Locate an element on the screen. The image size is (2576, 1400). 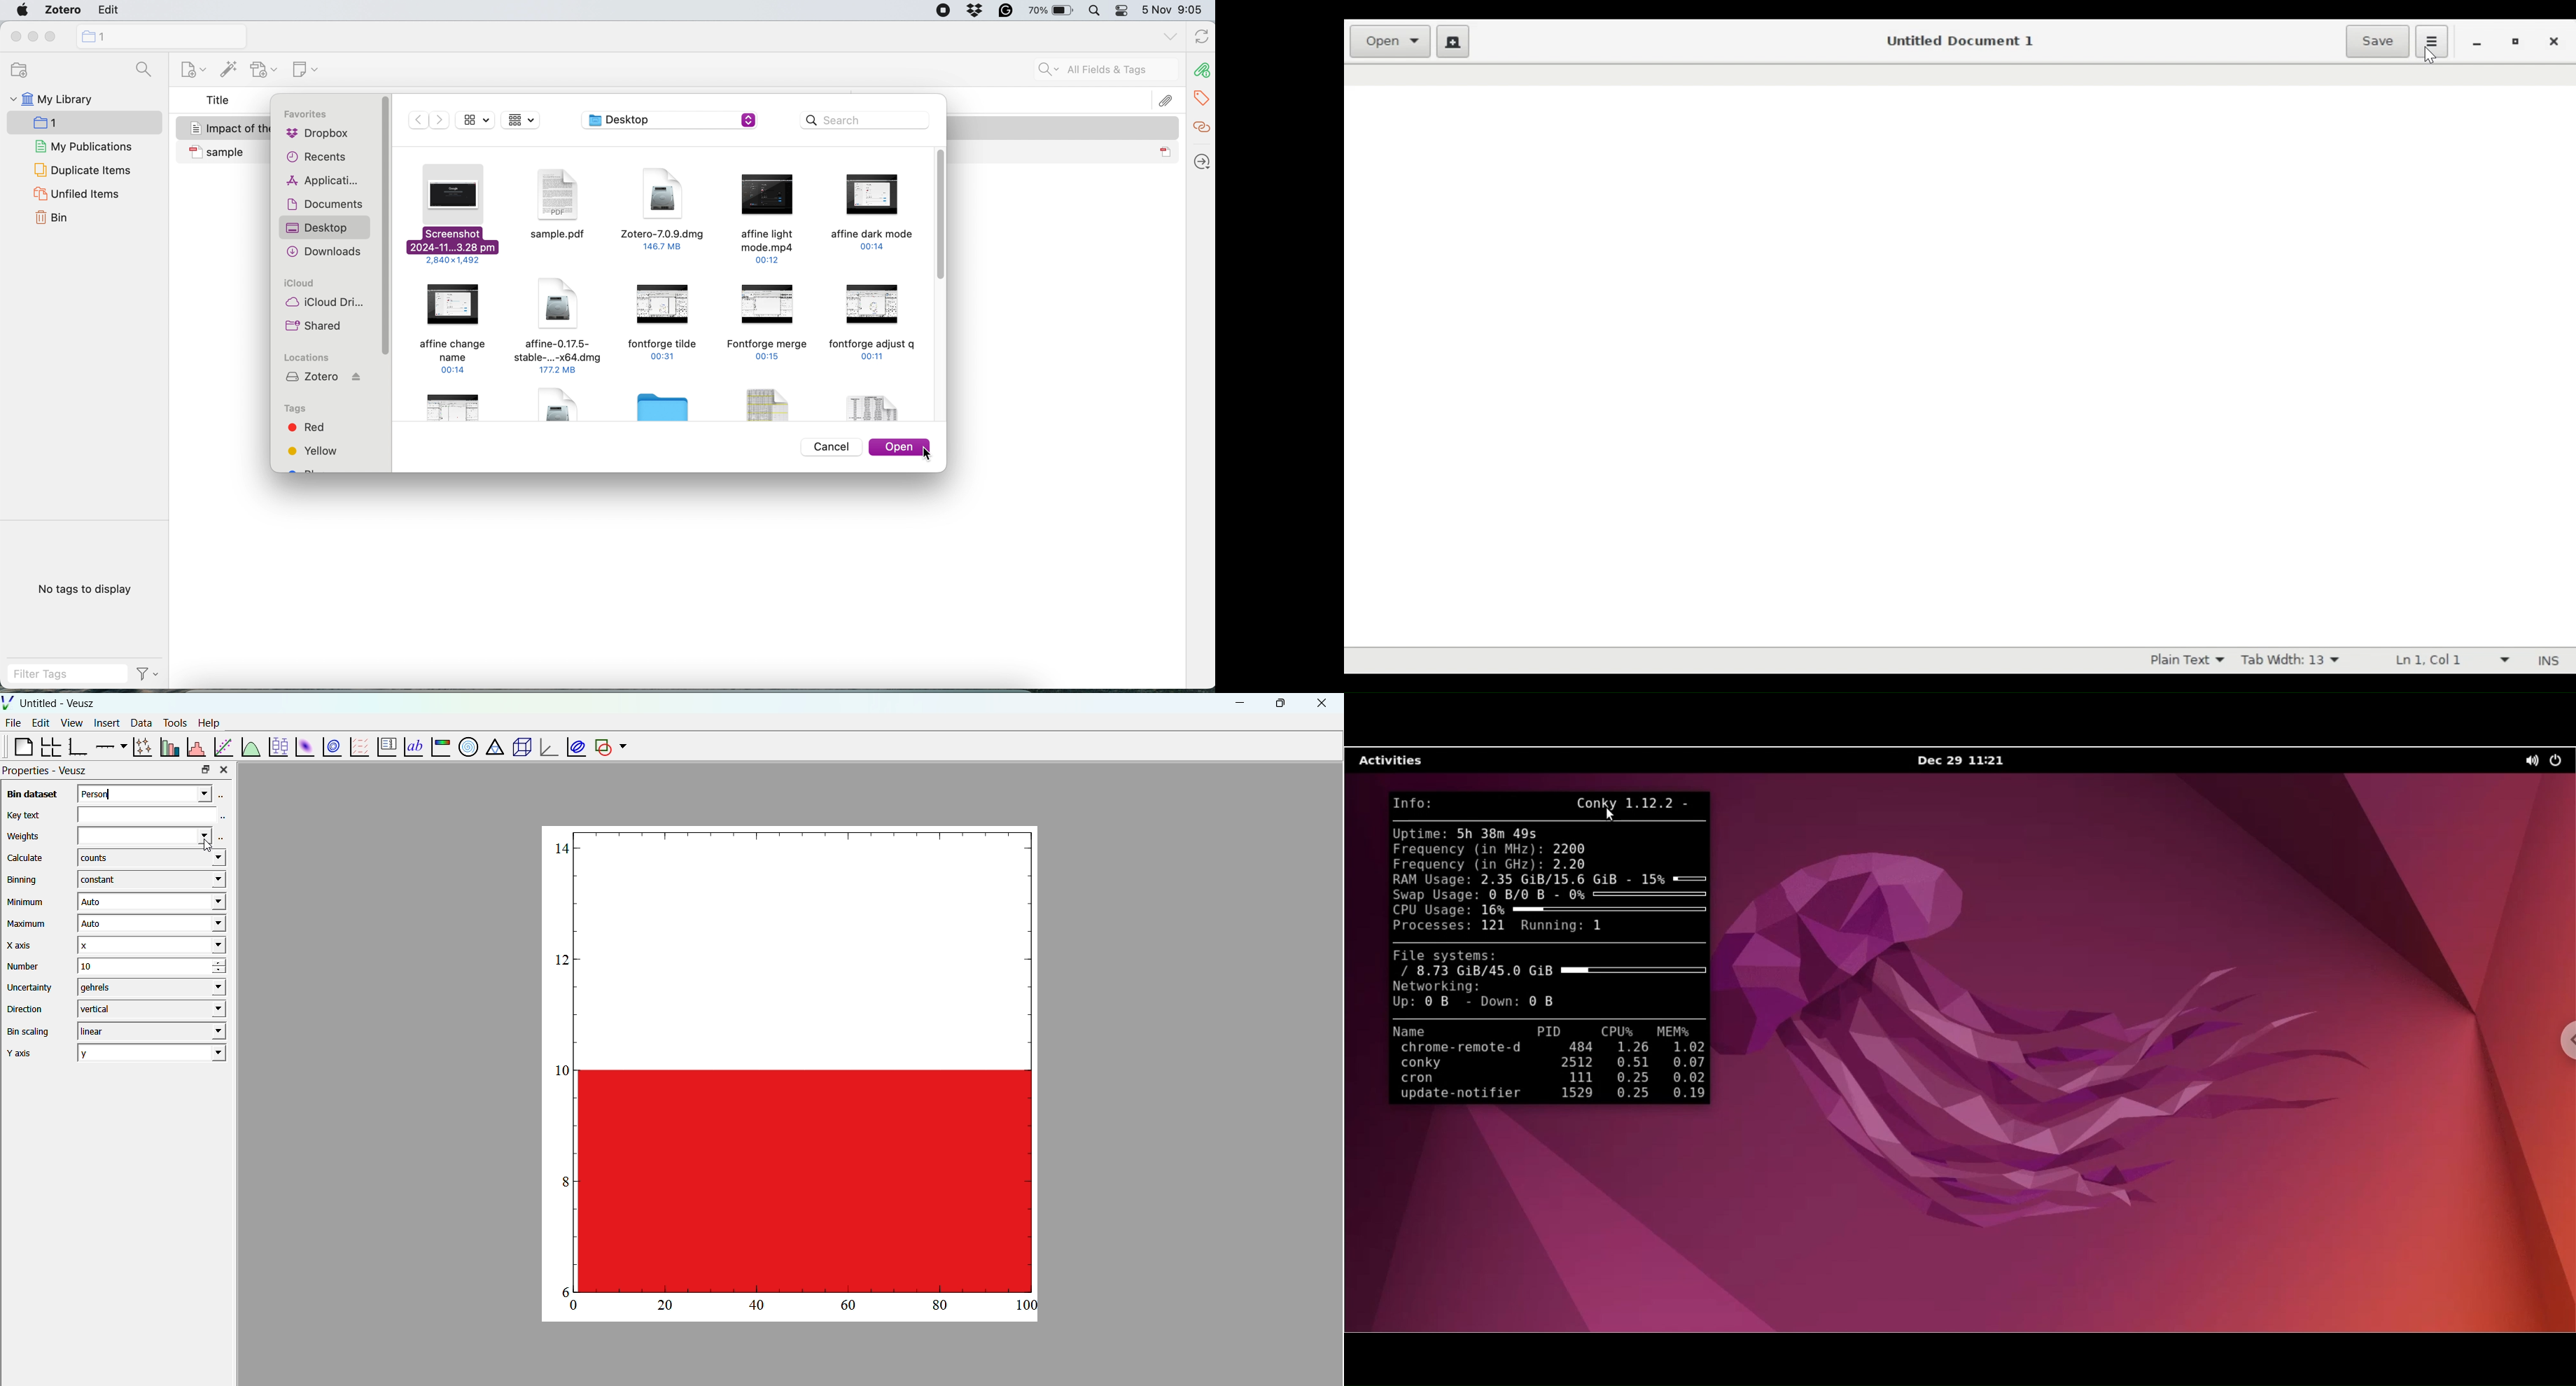
list all tabs is located at coordinates (1168, 37).